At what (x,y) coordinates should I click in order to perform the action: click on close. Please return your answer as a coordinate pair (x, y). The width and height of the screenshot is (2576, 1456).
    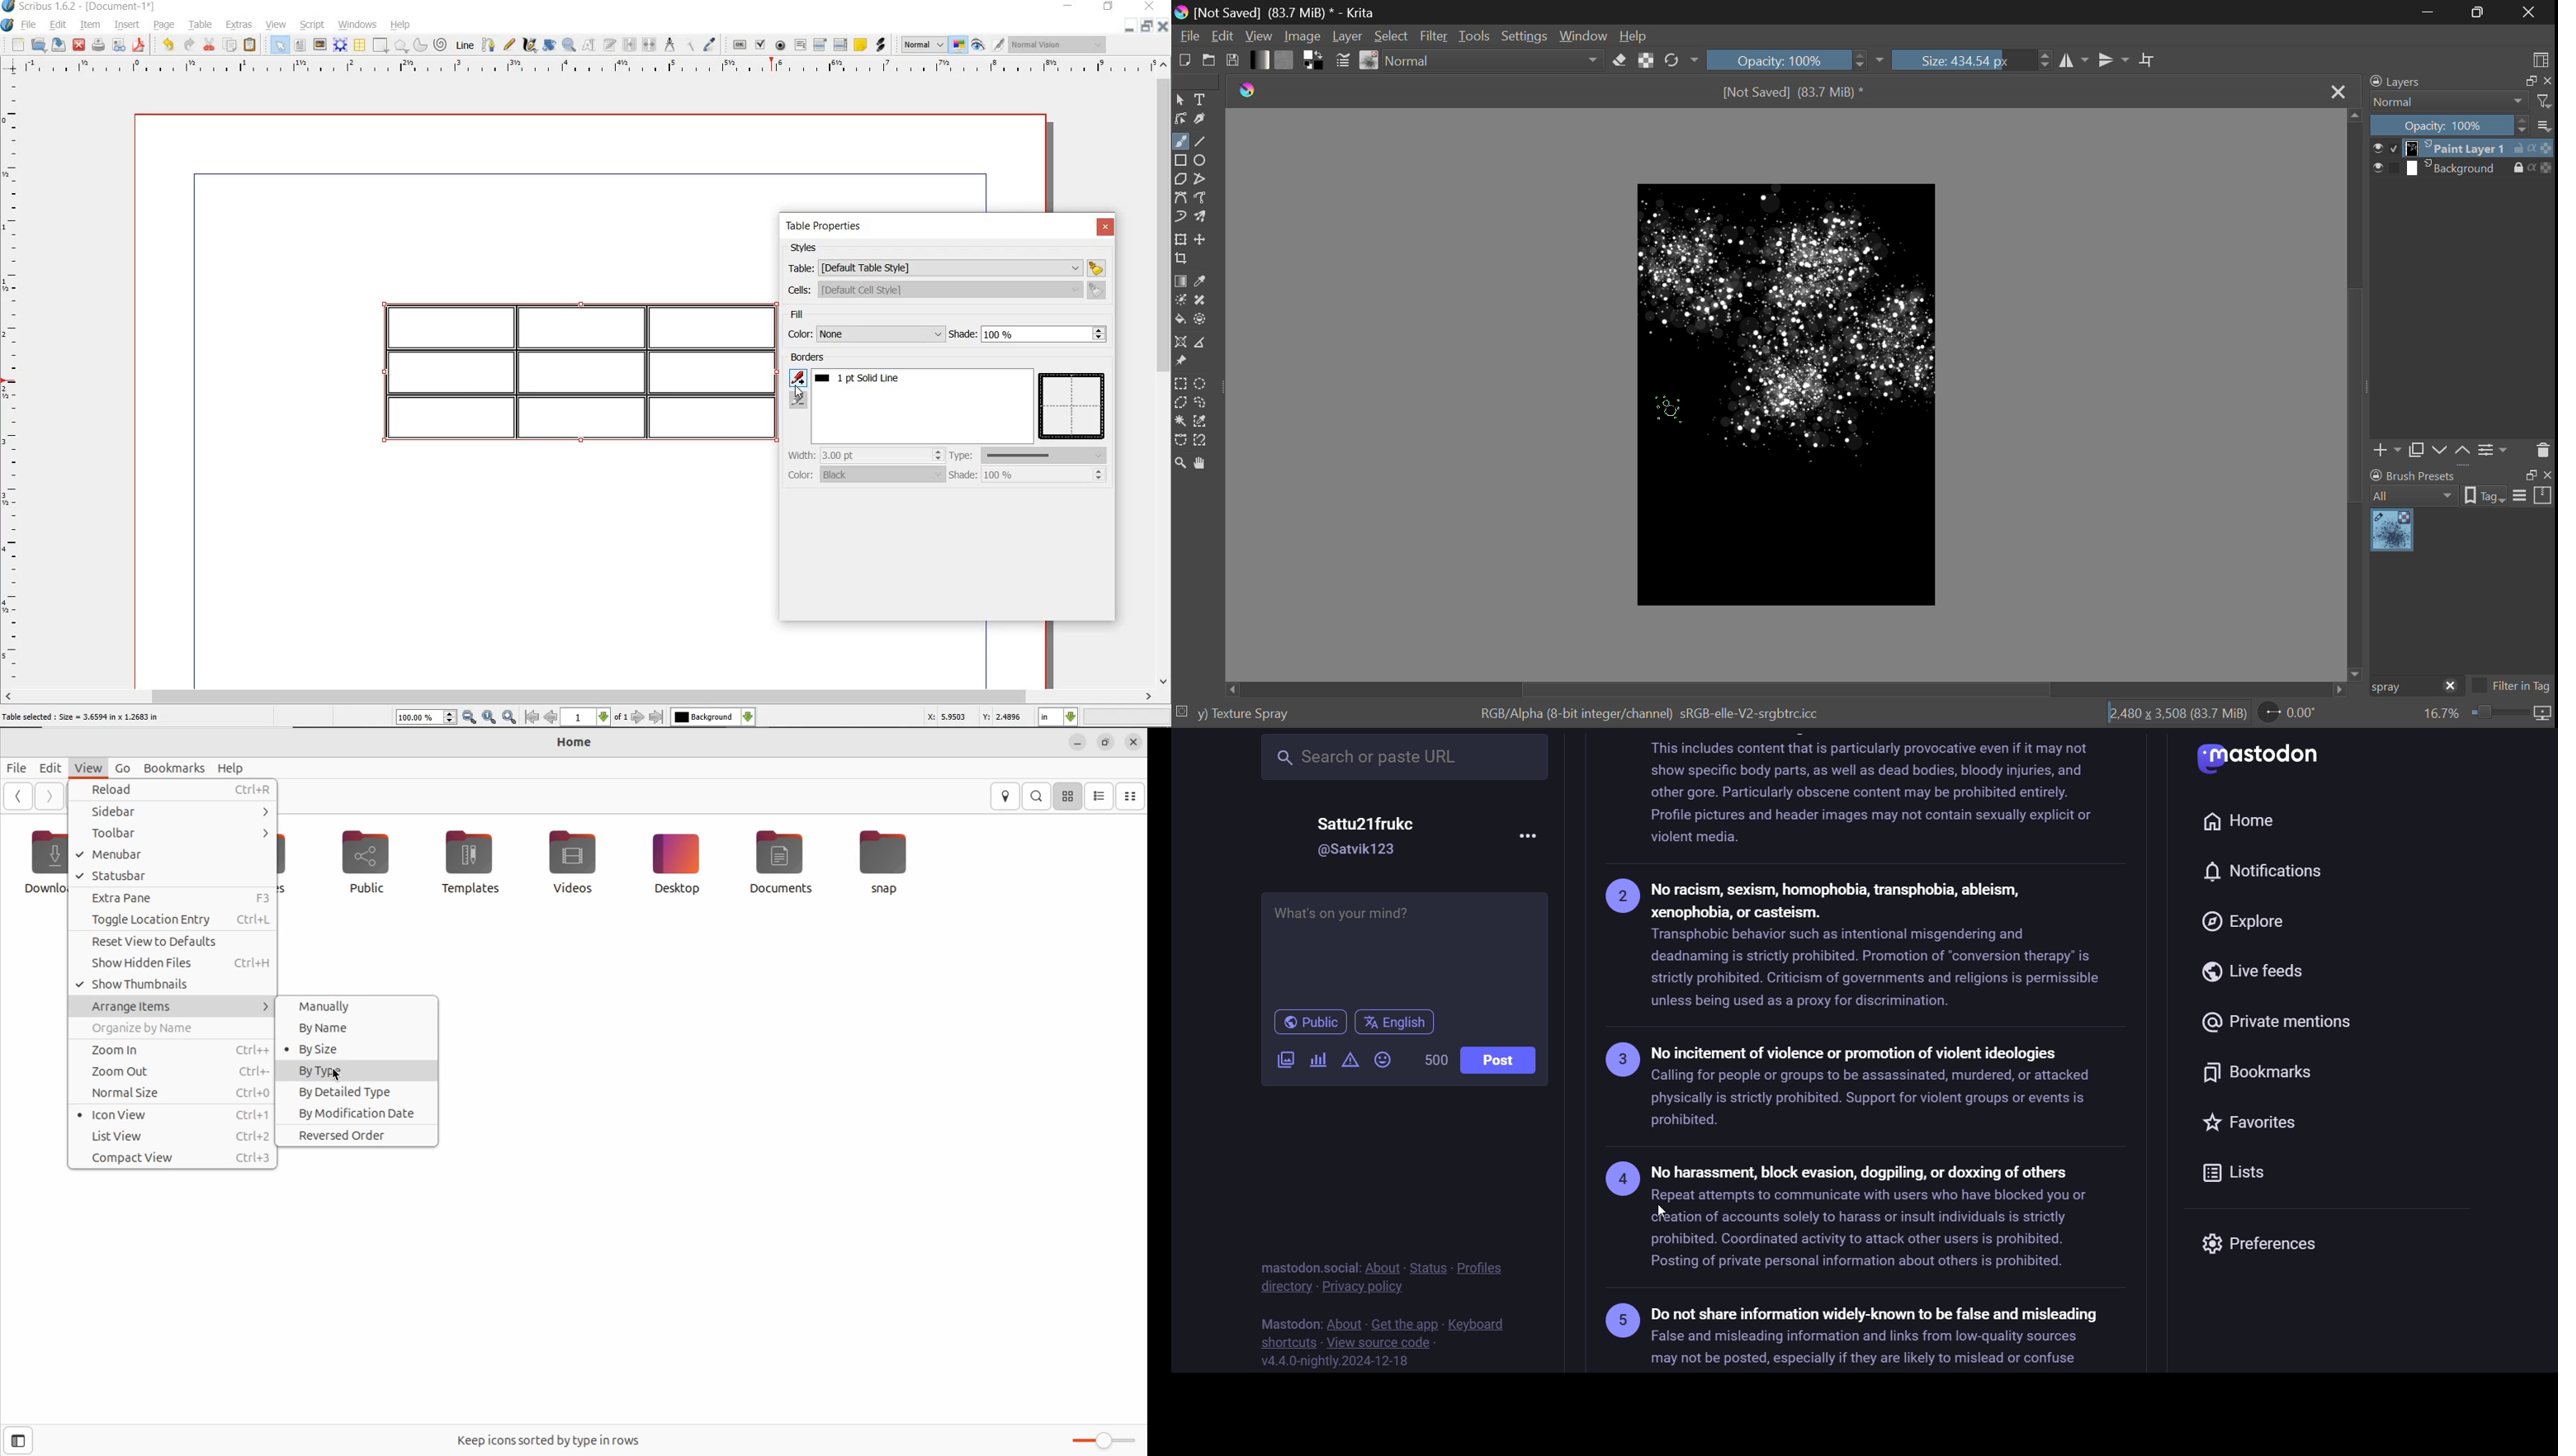
    Looking at the image, I should click on (1105, 227).